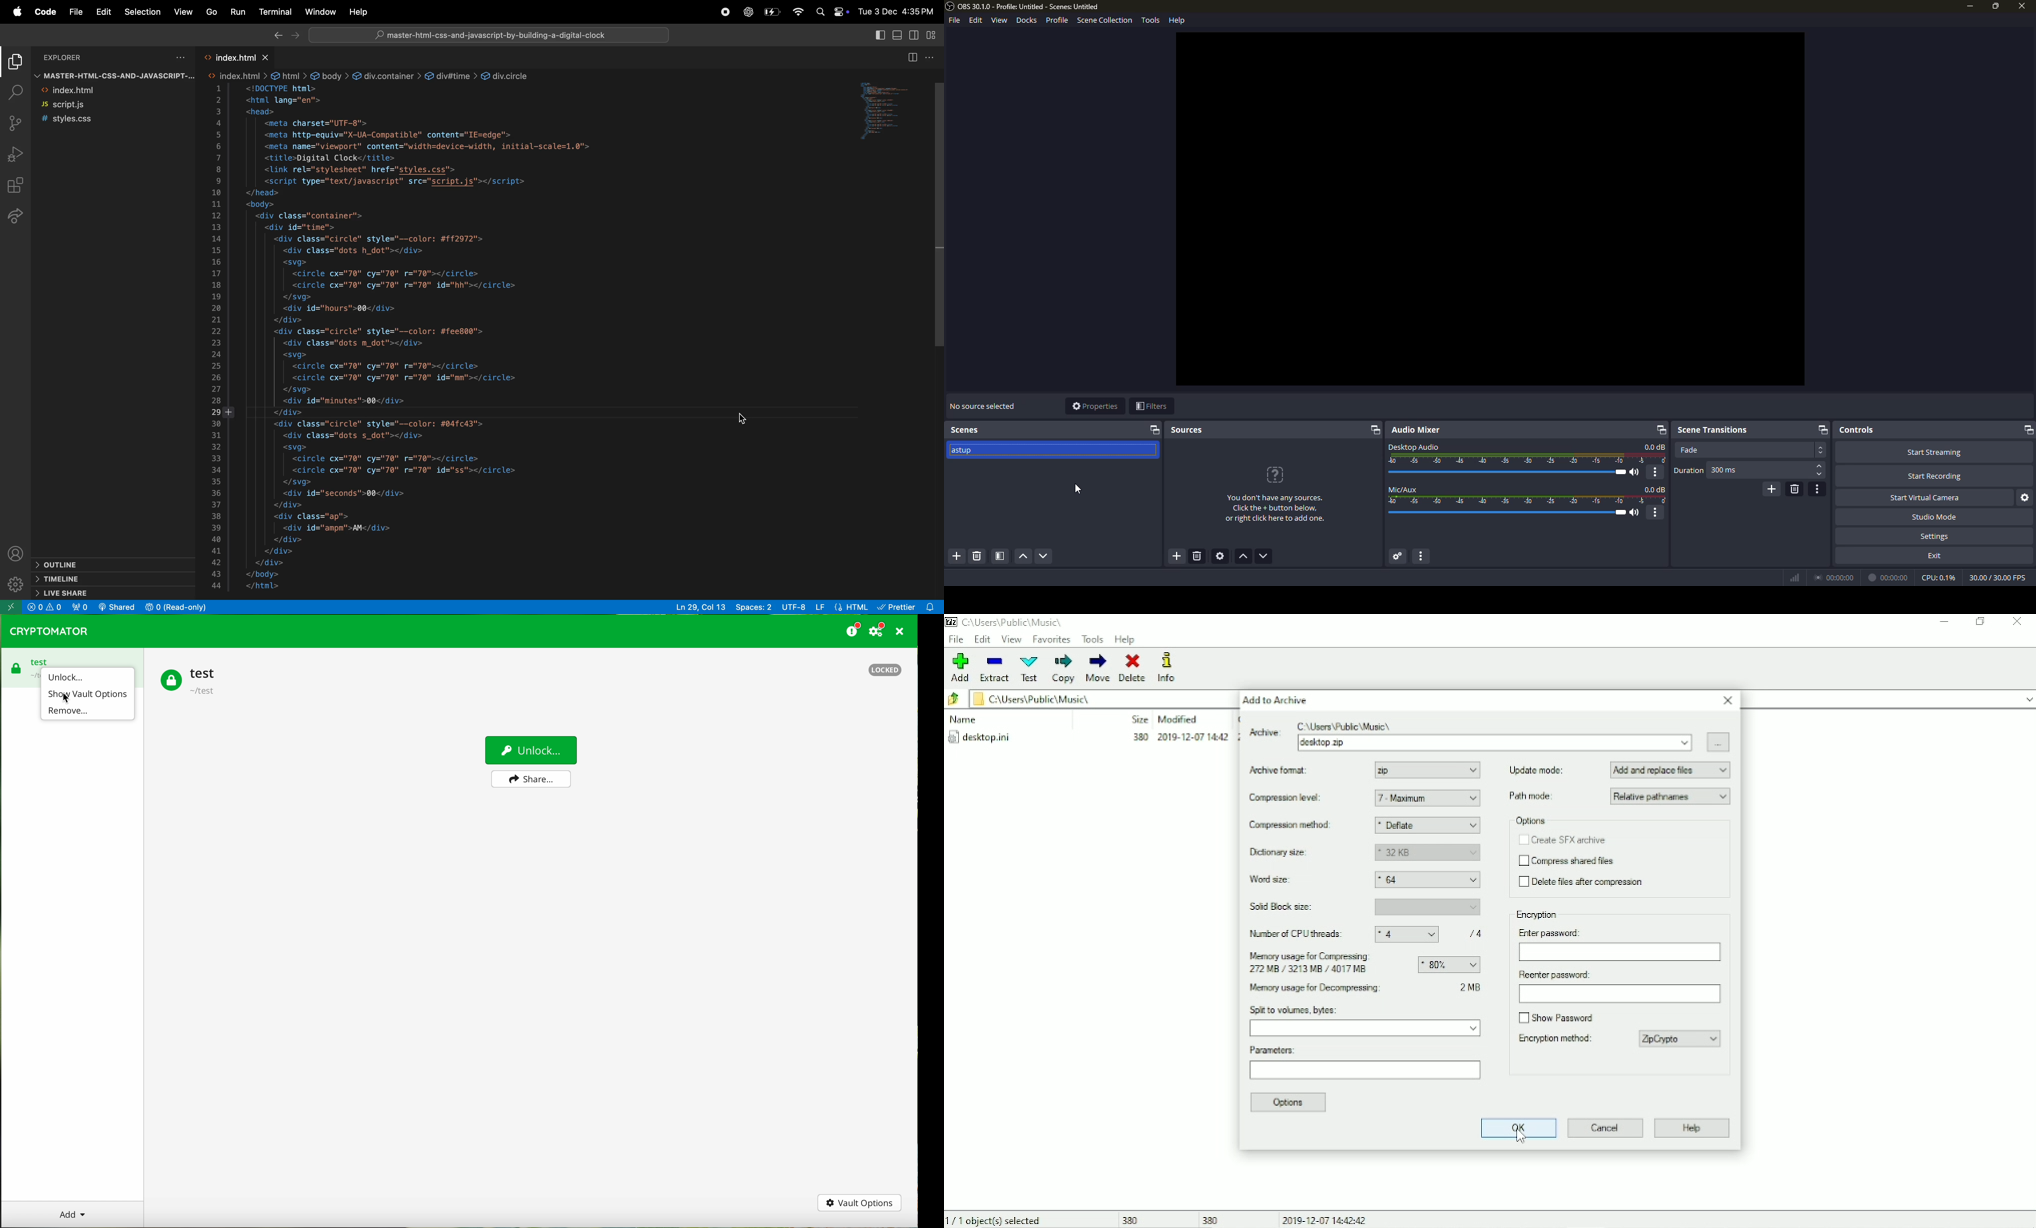 Image resolution: width=2044 pixels, height=1232 pixels. What do you see at coordinates (958, 557) in the screenshot?
I see `add scene` at bounding box center [958, 557].